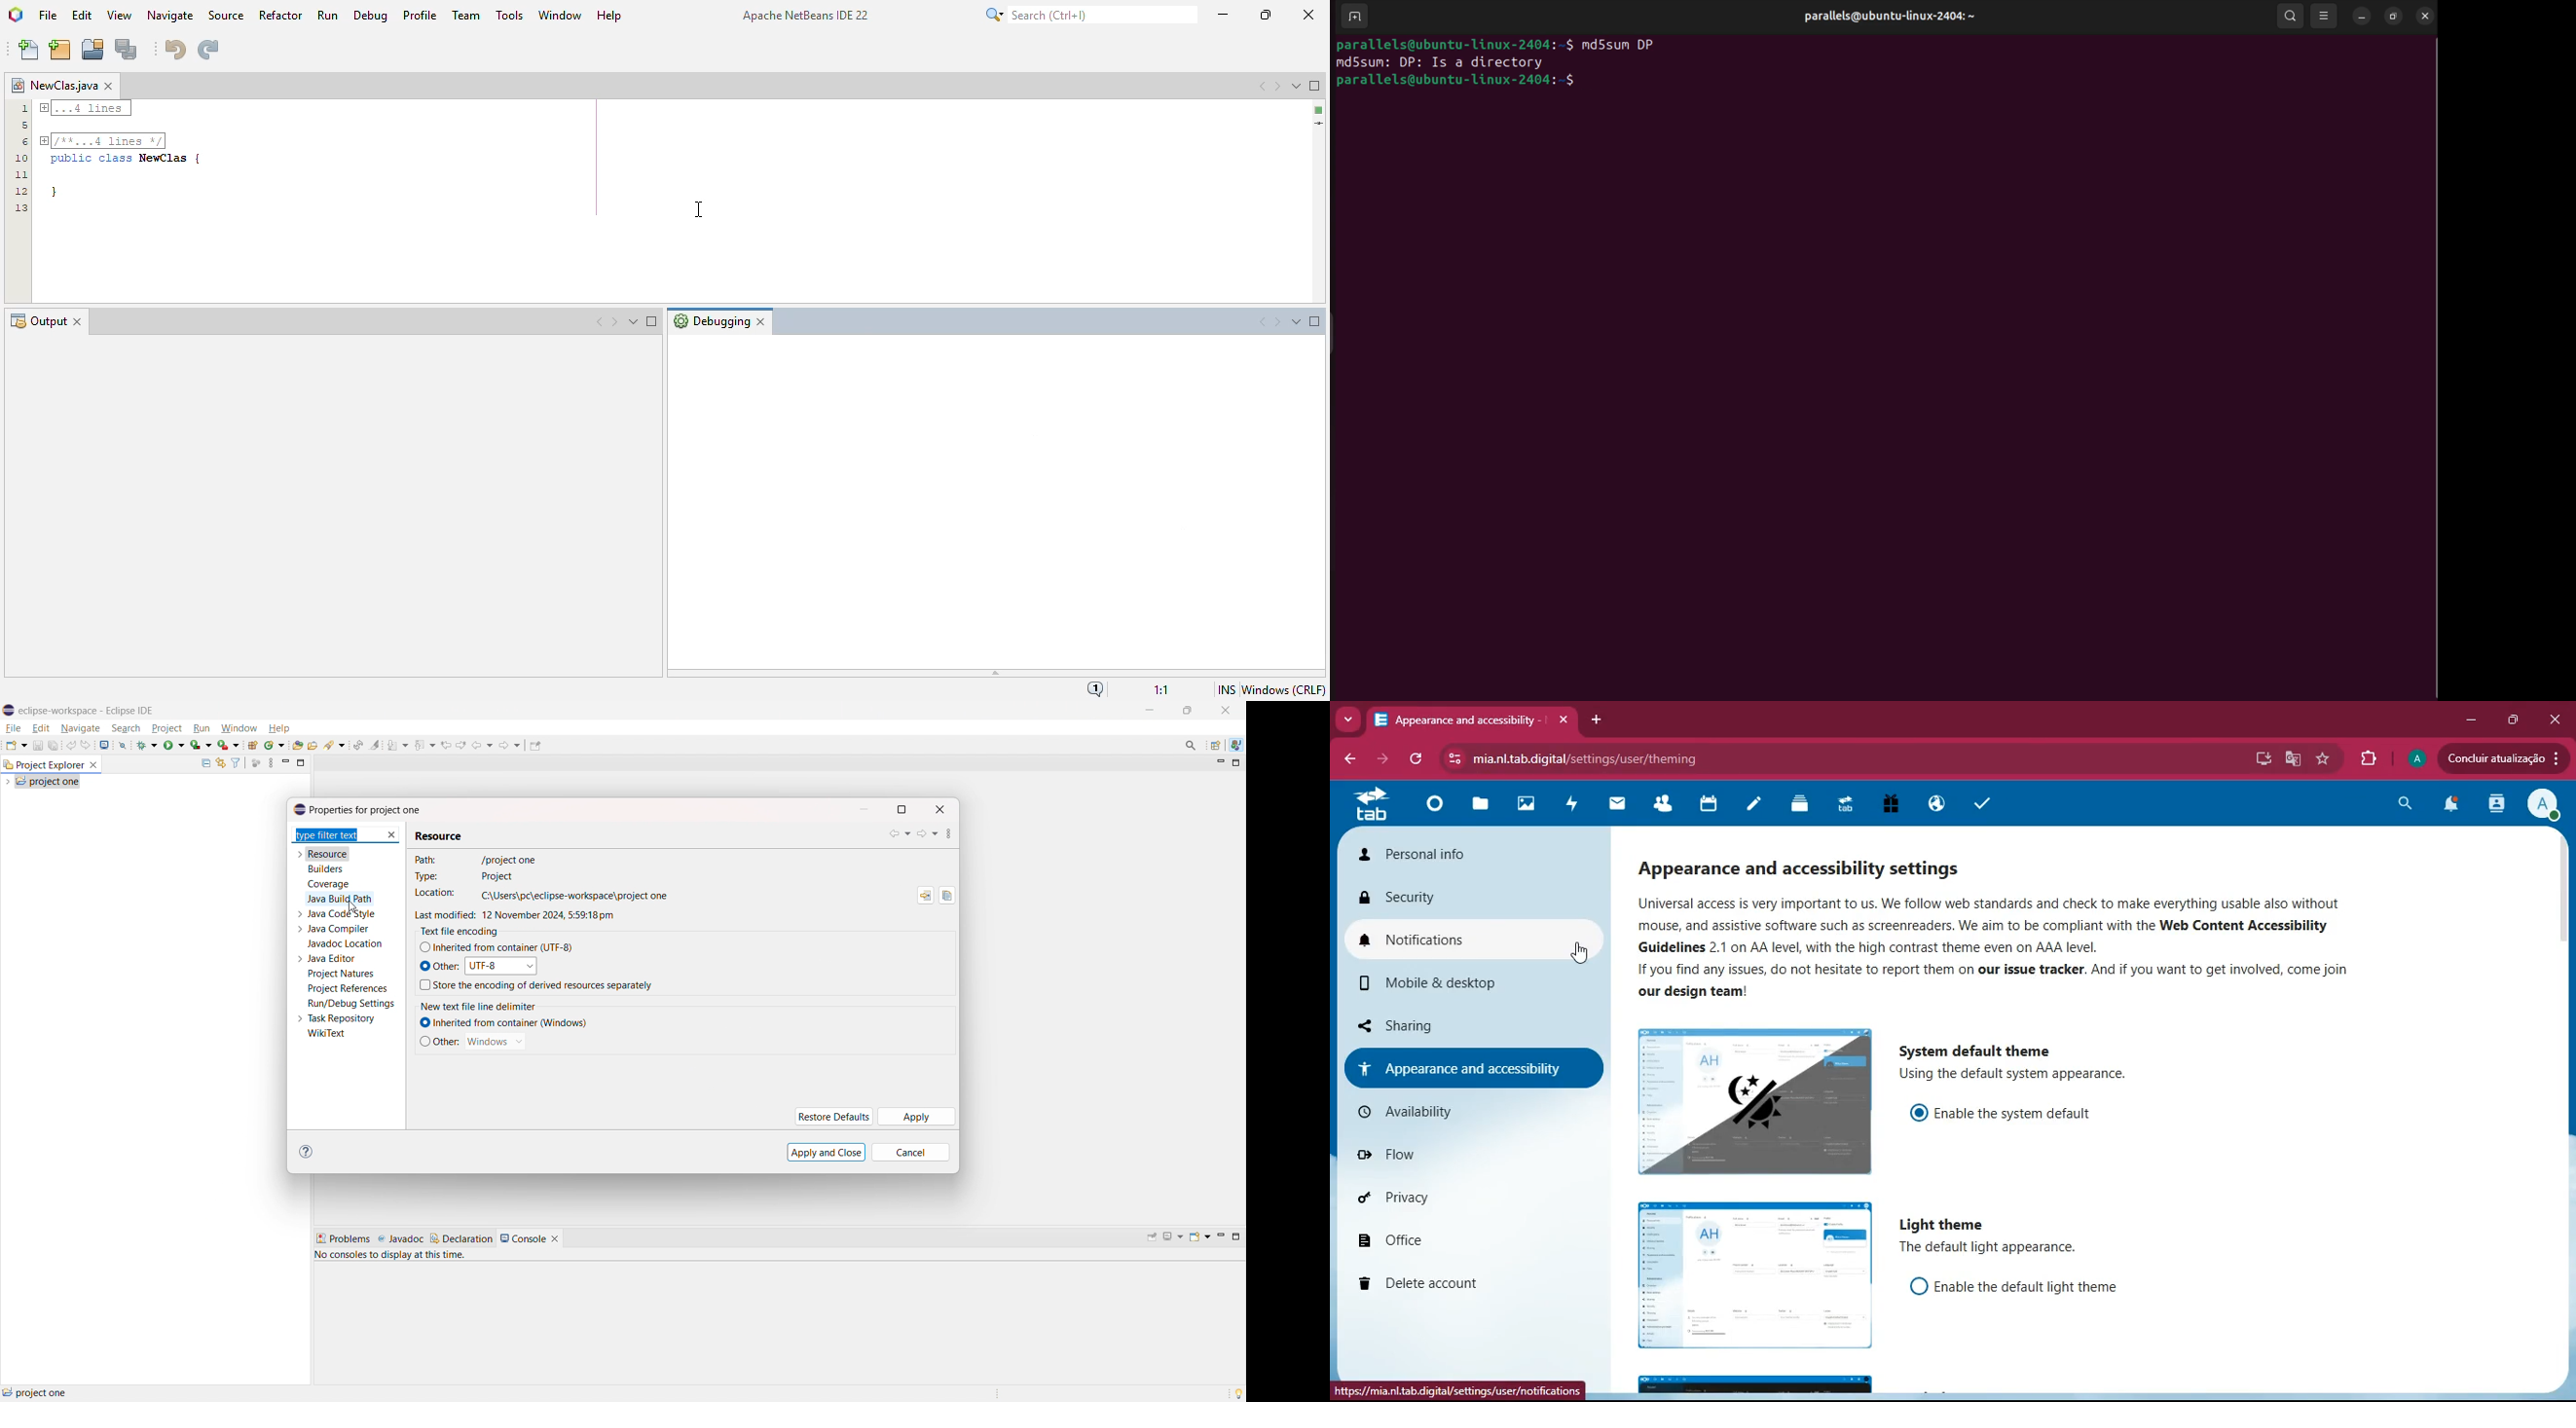 The height and width of the screenshot is (1428, 2576). What do you see at coordinates (1223, 15) in the screenshot?
I see `minimize` at bounding box center [1223, 15].